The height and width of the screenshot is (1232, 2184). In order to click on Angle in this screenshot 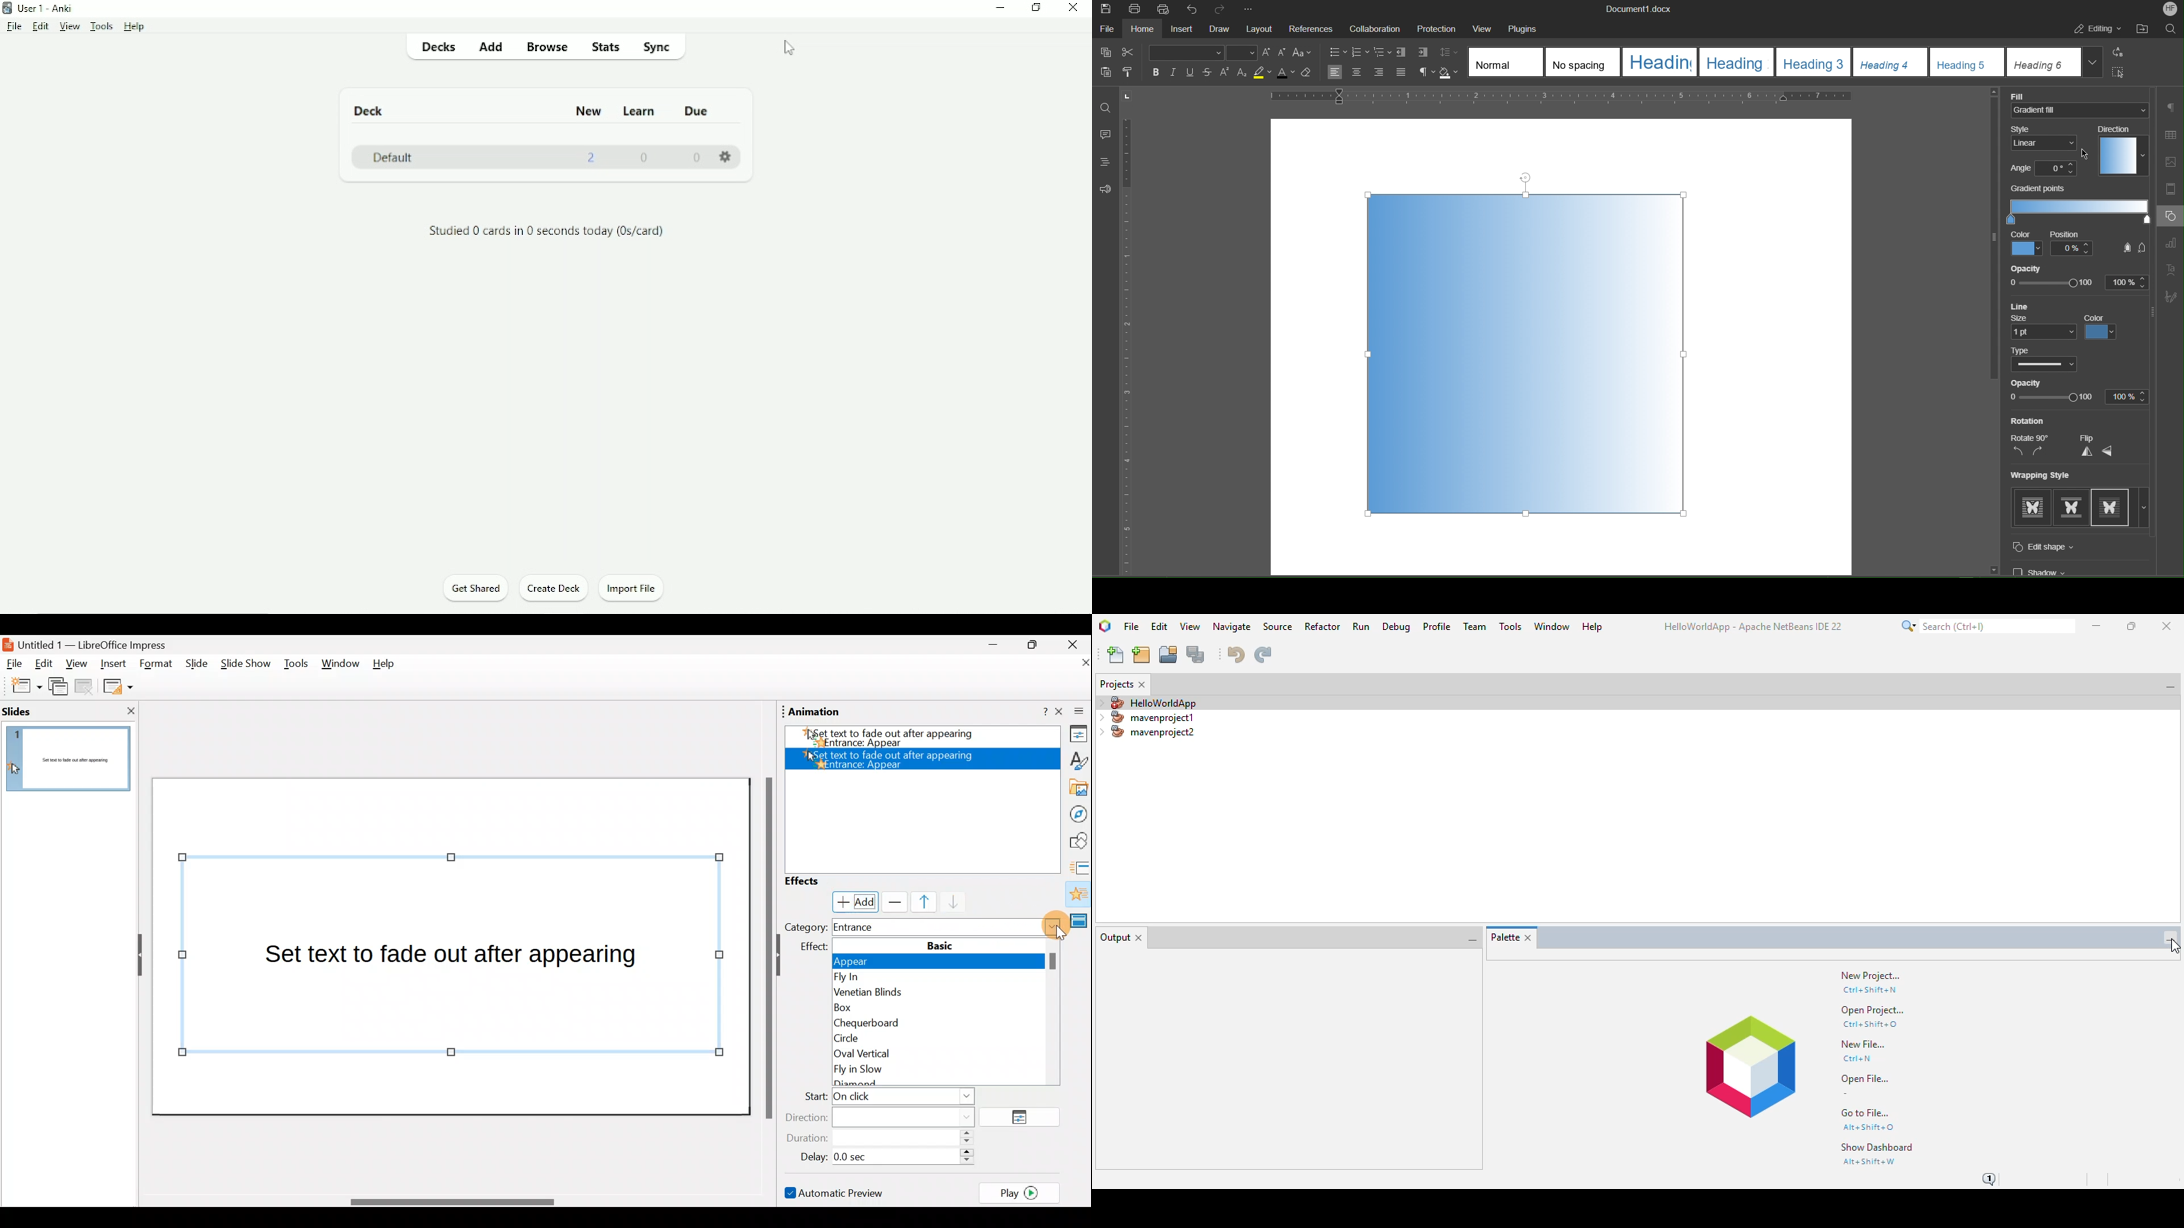, I will do `click(2019, 169)`.